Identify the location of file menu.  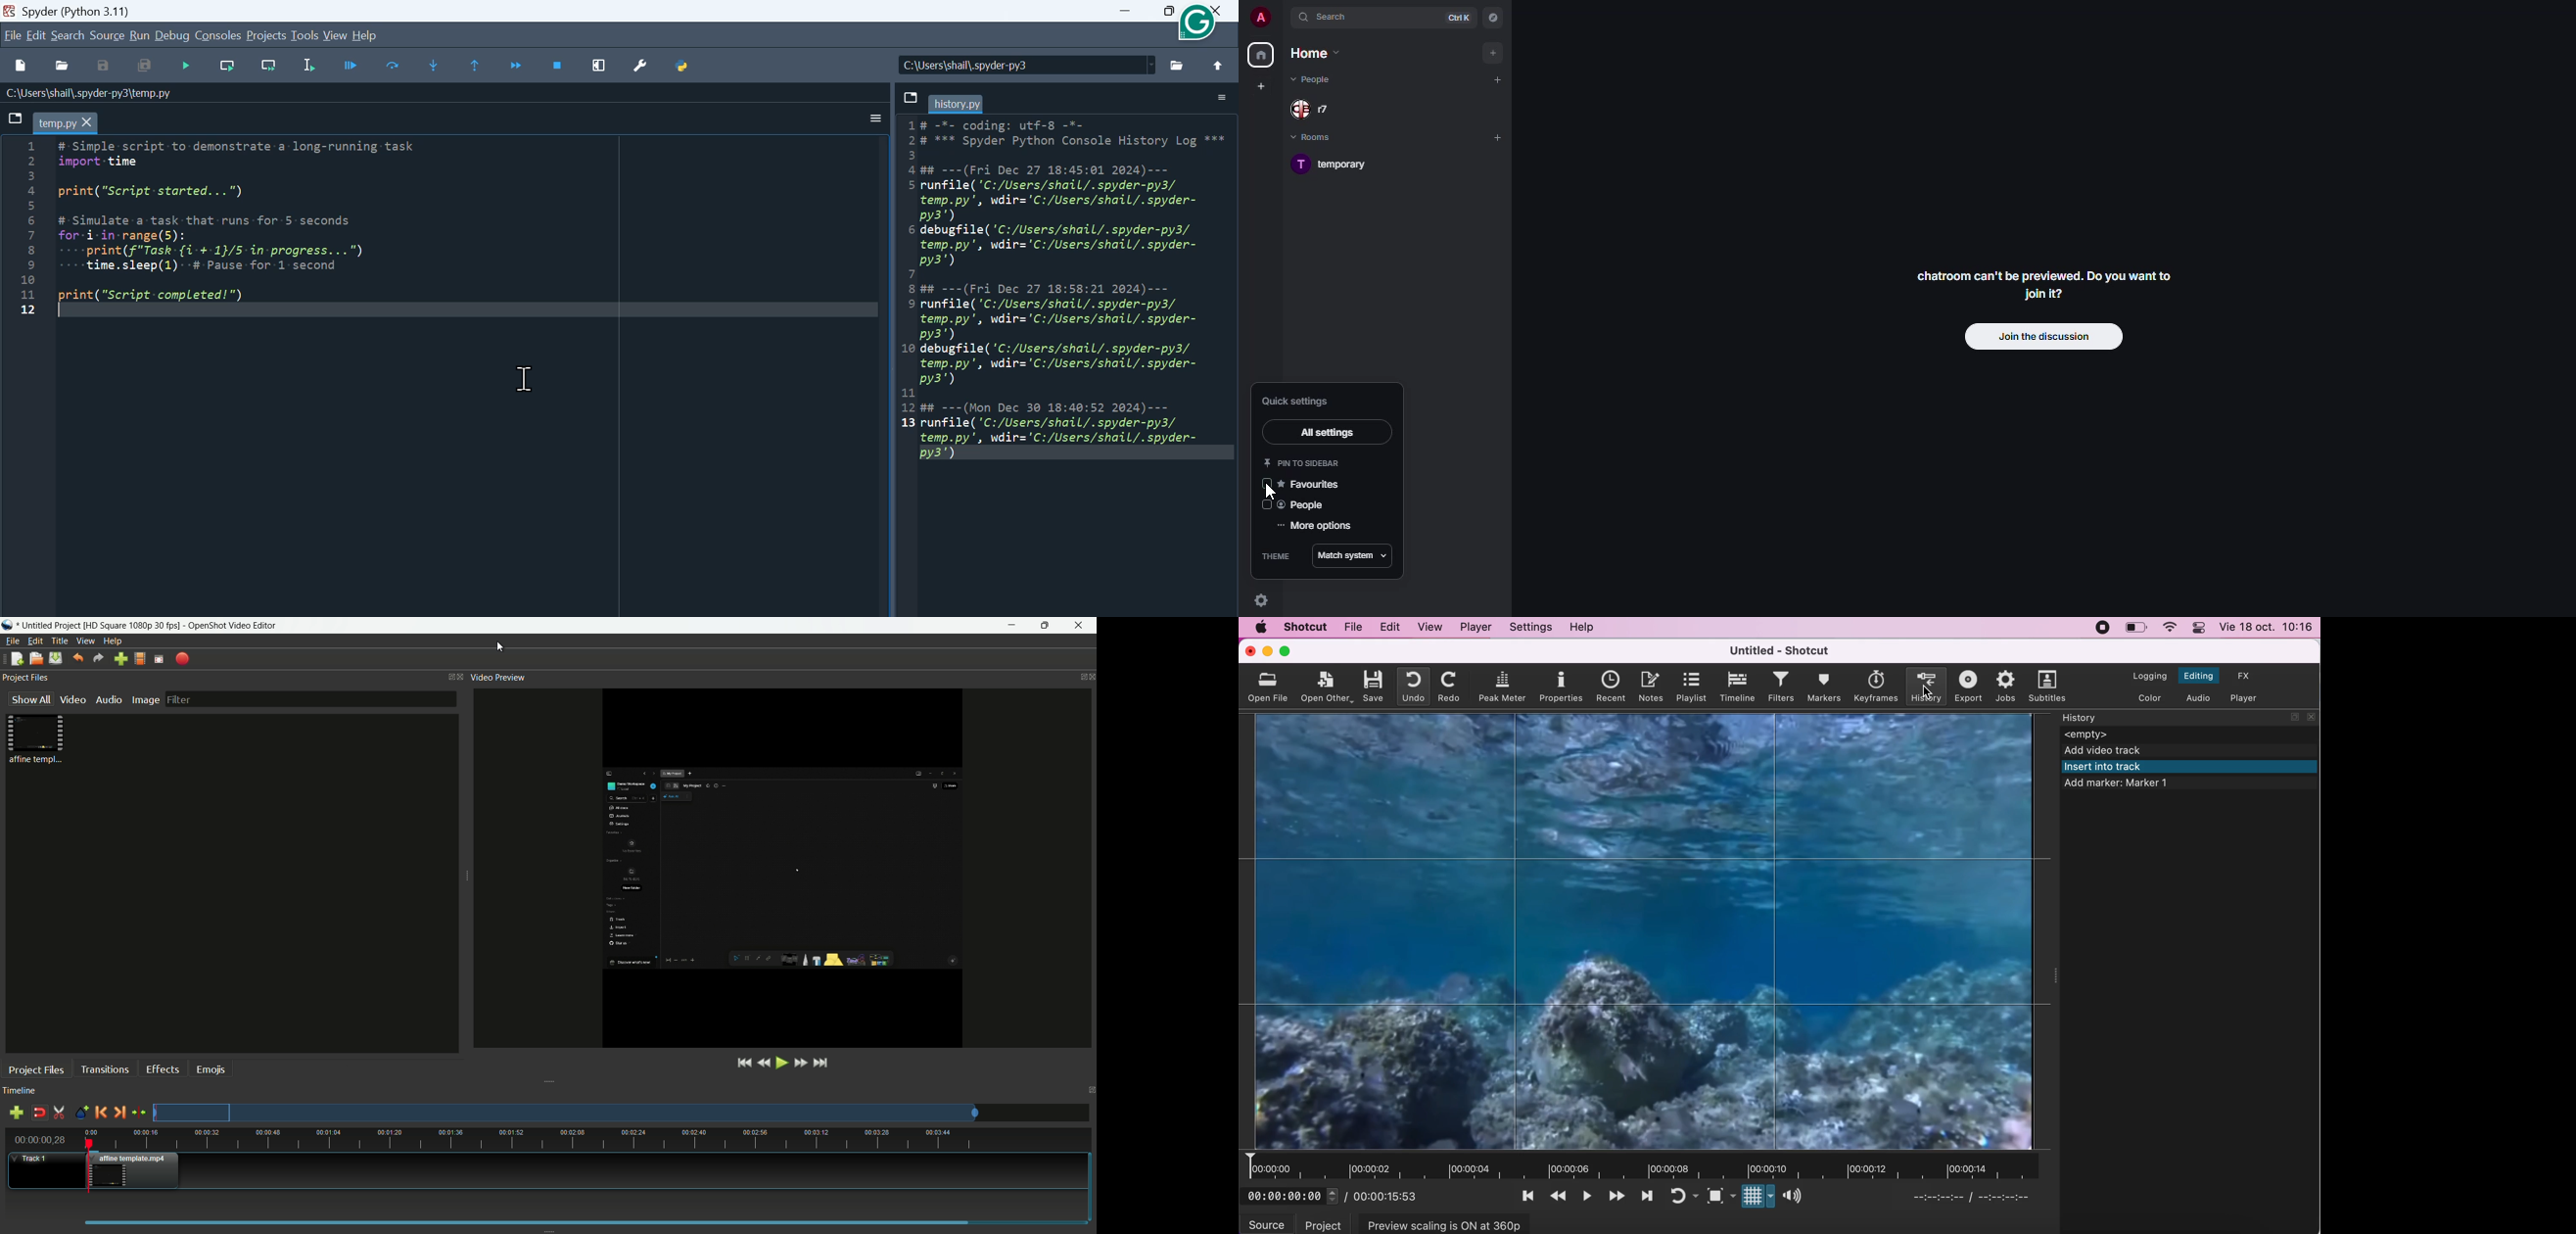
(12, 641).